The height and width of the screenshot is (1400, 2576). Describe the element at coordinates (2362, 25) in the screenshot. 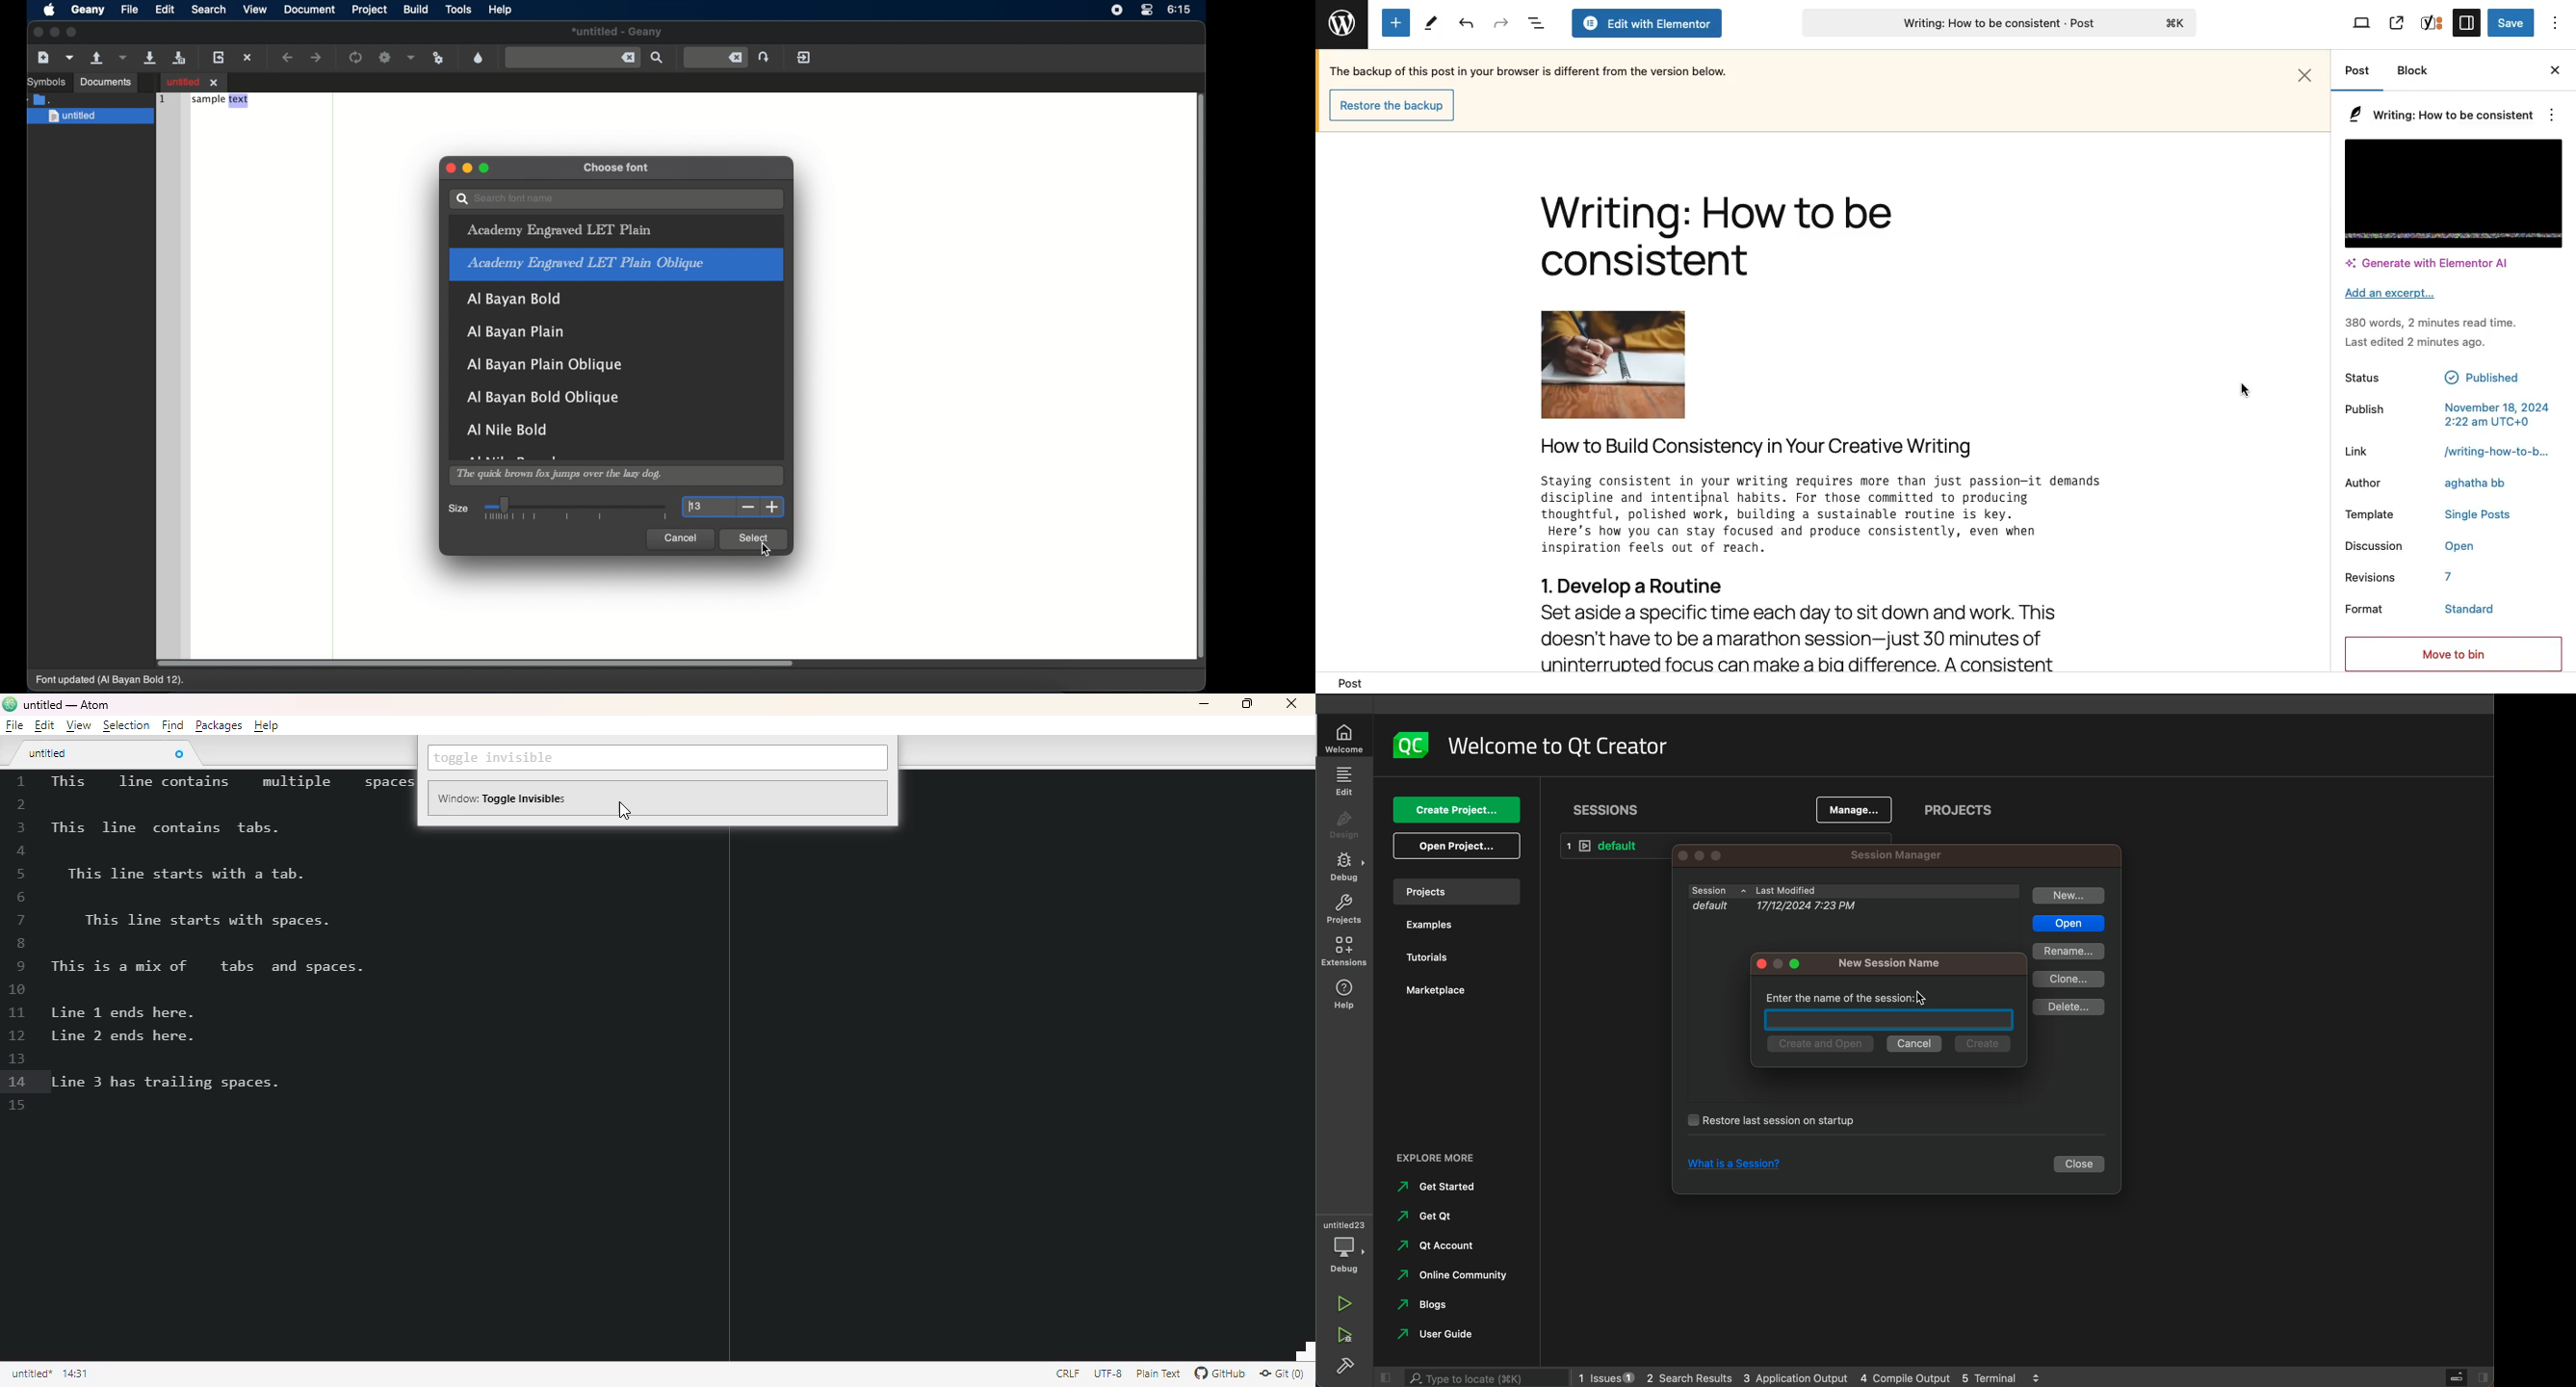

I see `View` at that location.